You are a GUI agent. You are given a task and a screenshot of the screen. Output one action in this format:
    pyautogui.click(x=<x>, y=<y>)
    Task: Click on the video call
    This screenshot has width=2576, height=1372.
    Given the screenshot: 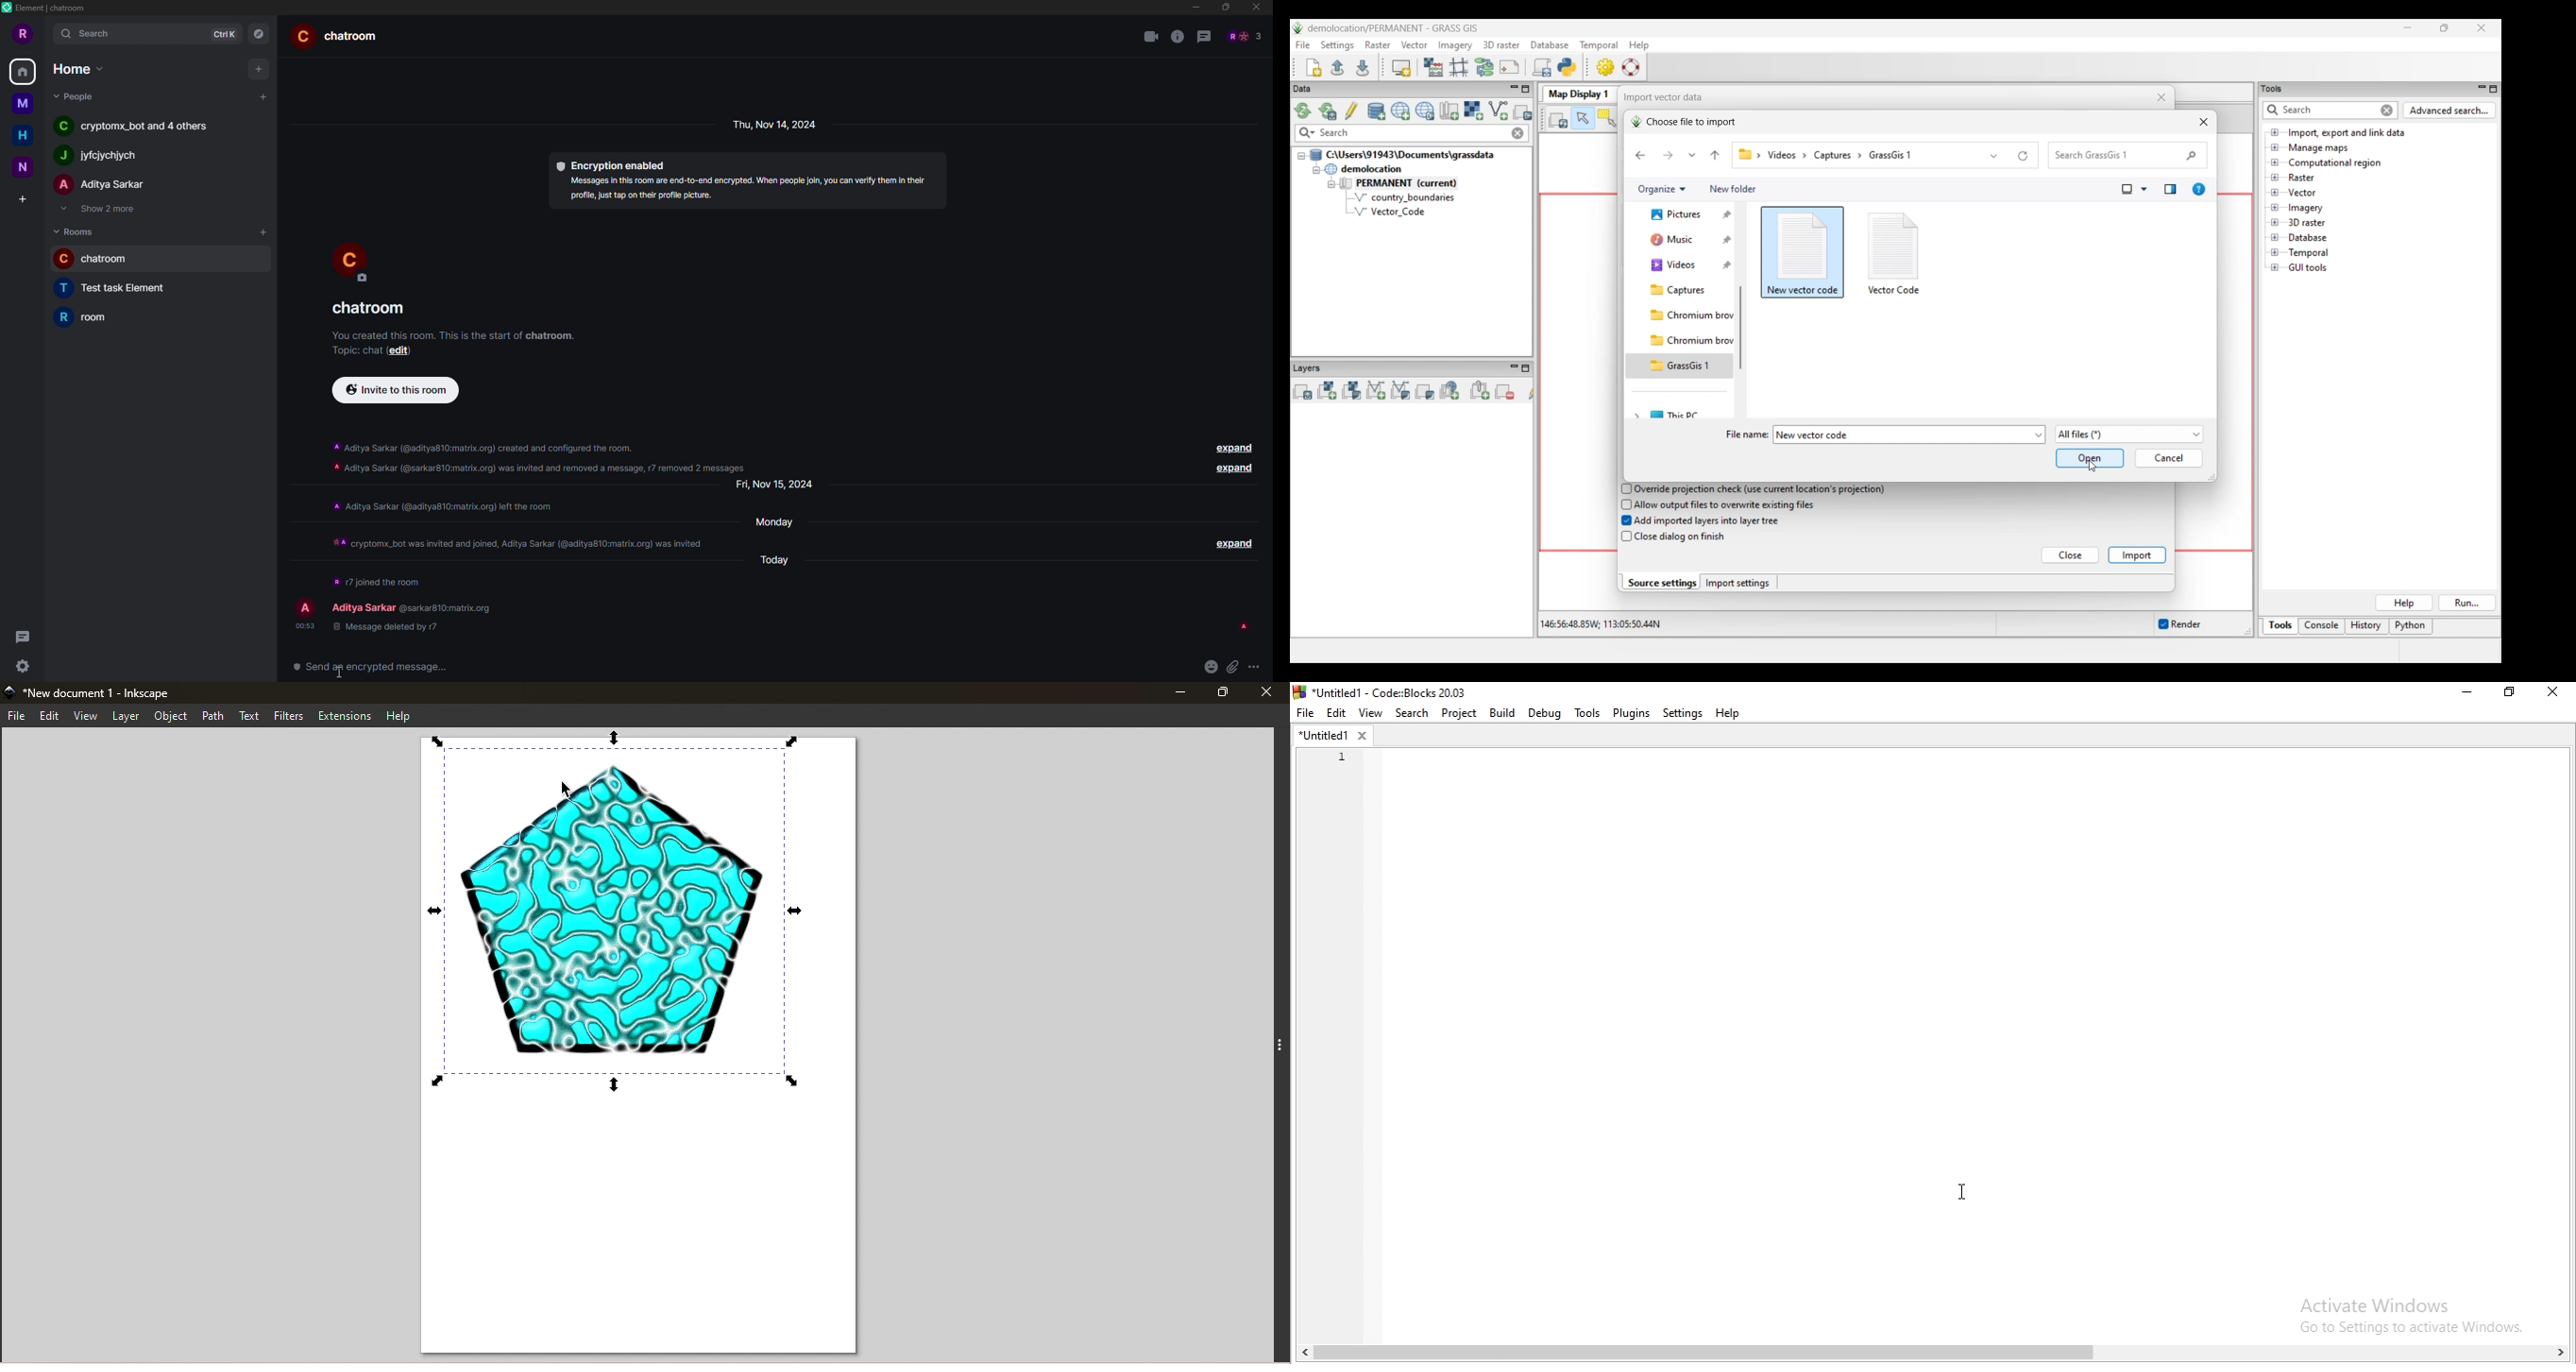 What is the action you would take?
    pyautogui.click(x=1151, y=36)
    